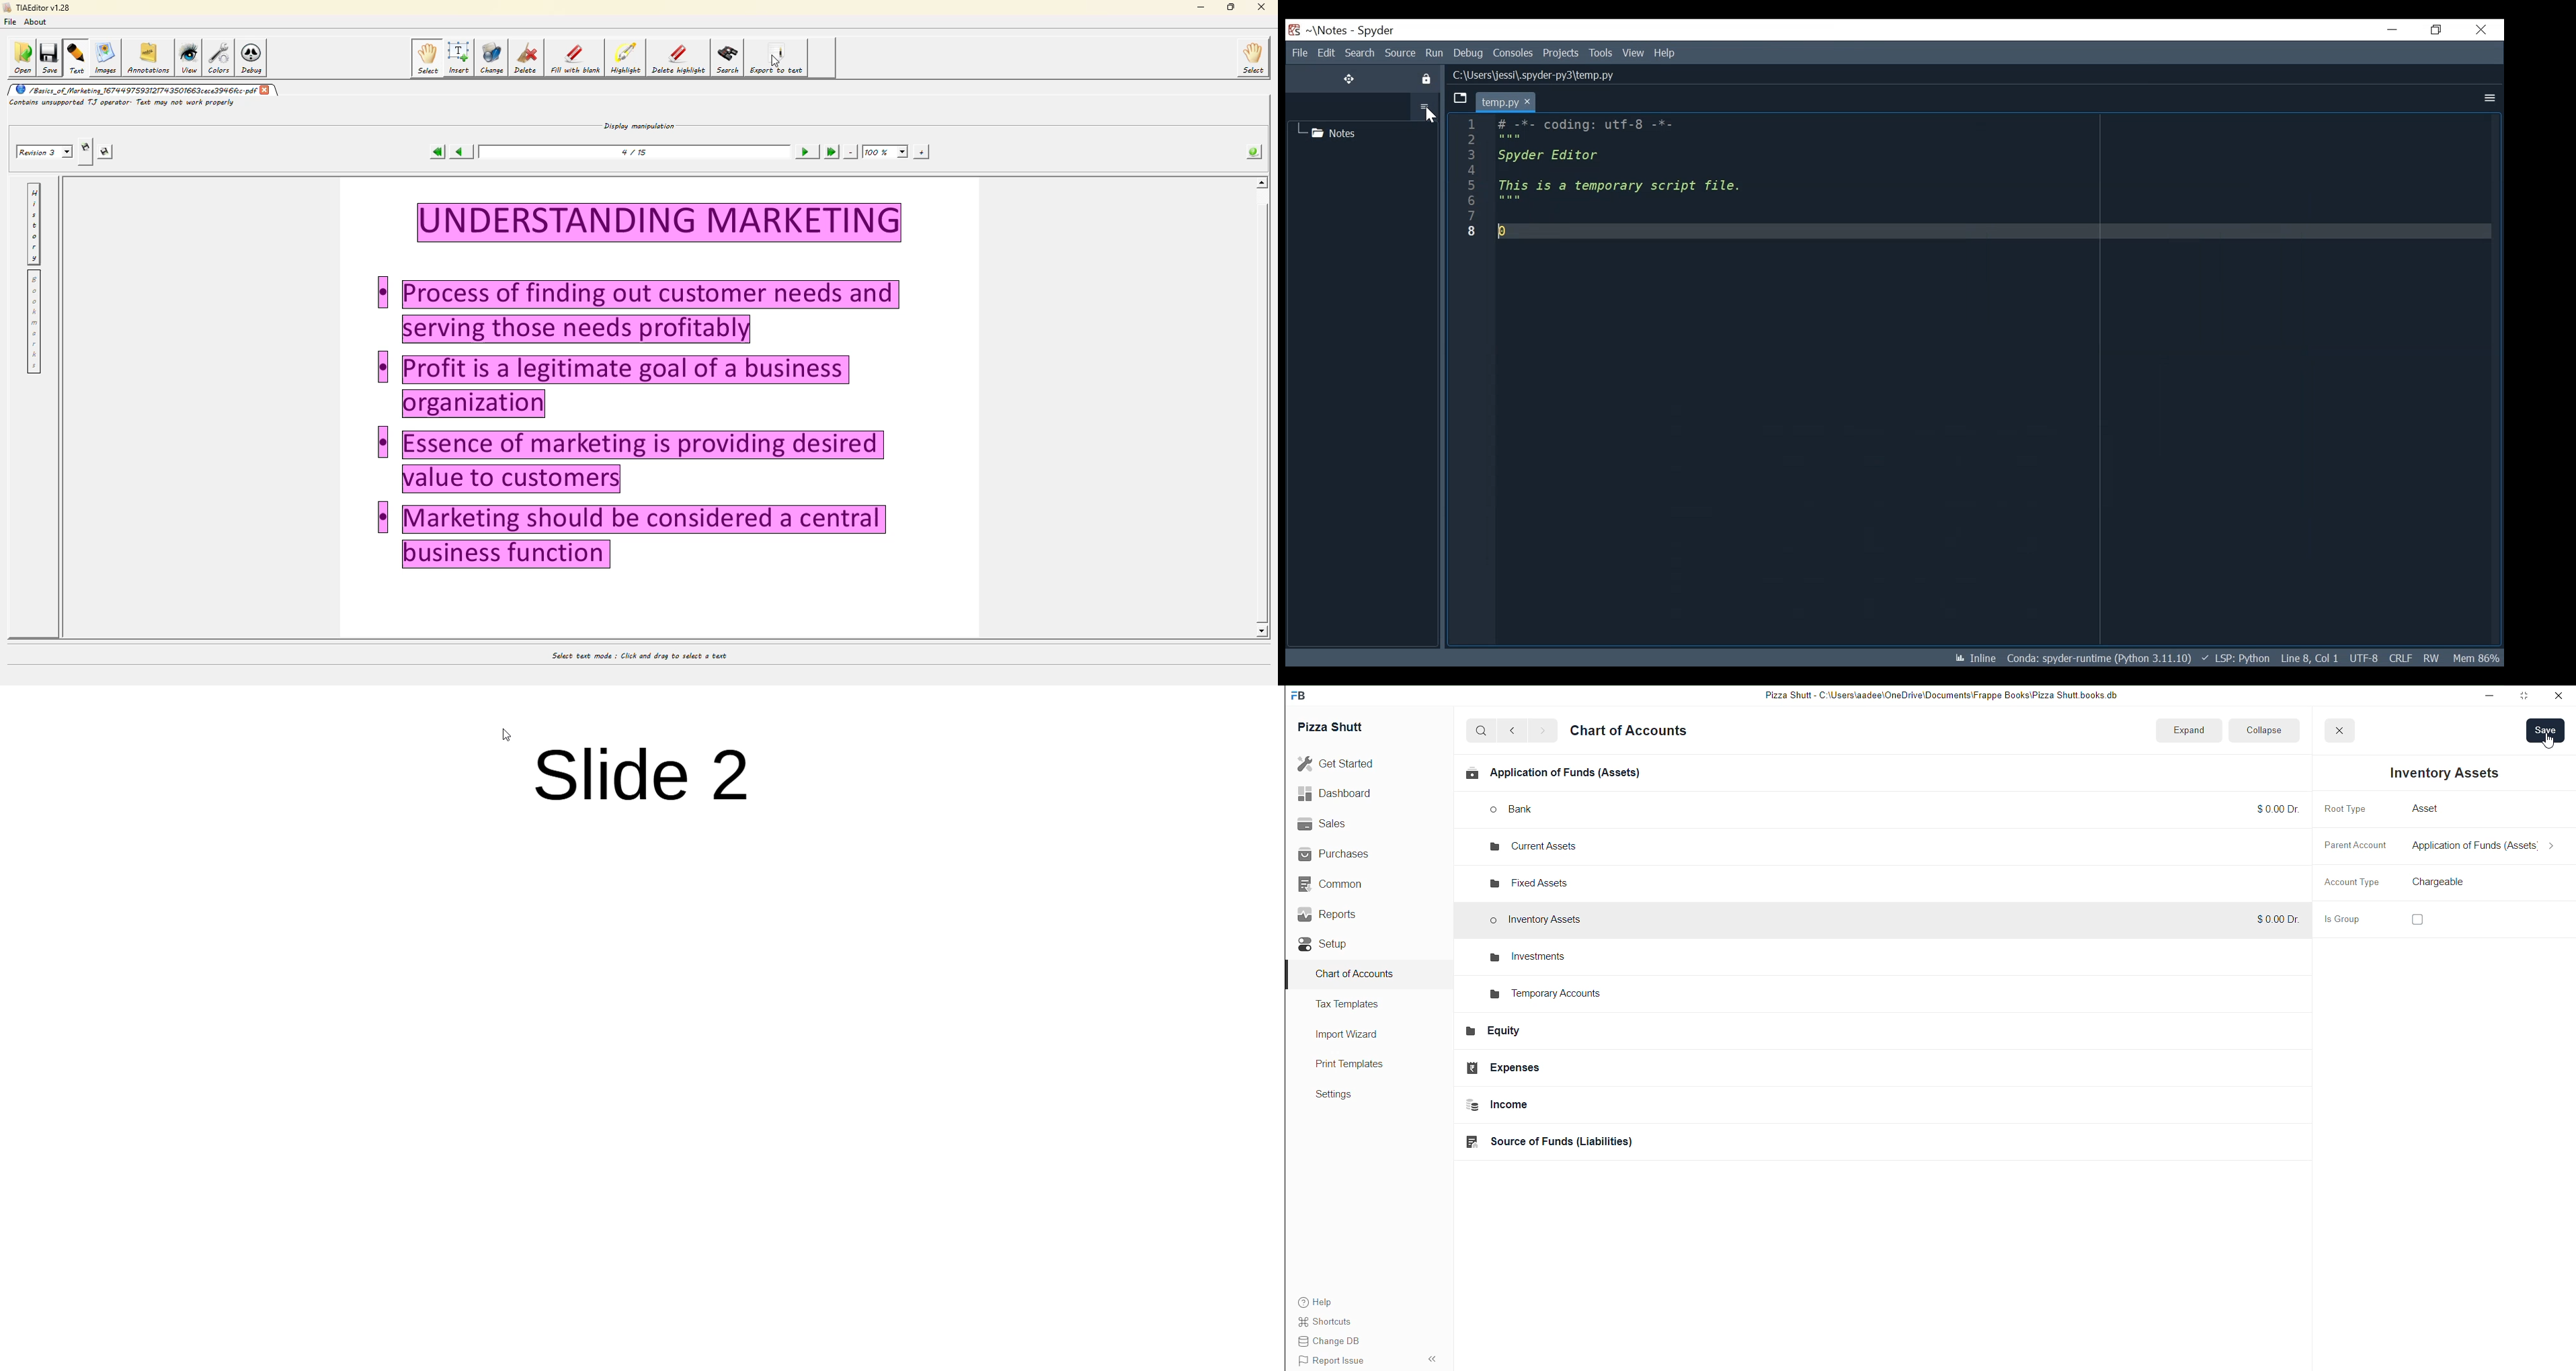 Image resolution: width=2576 pixels, height=1372 pixels. Describe the element at coordinates (1517, 101) in the screenshot. I see `temp.py` at that location.